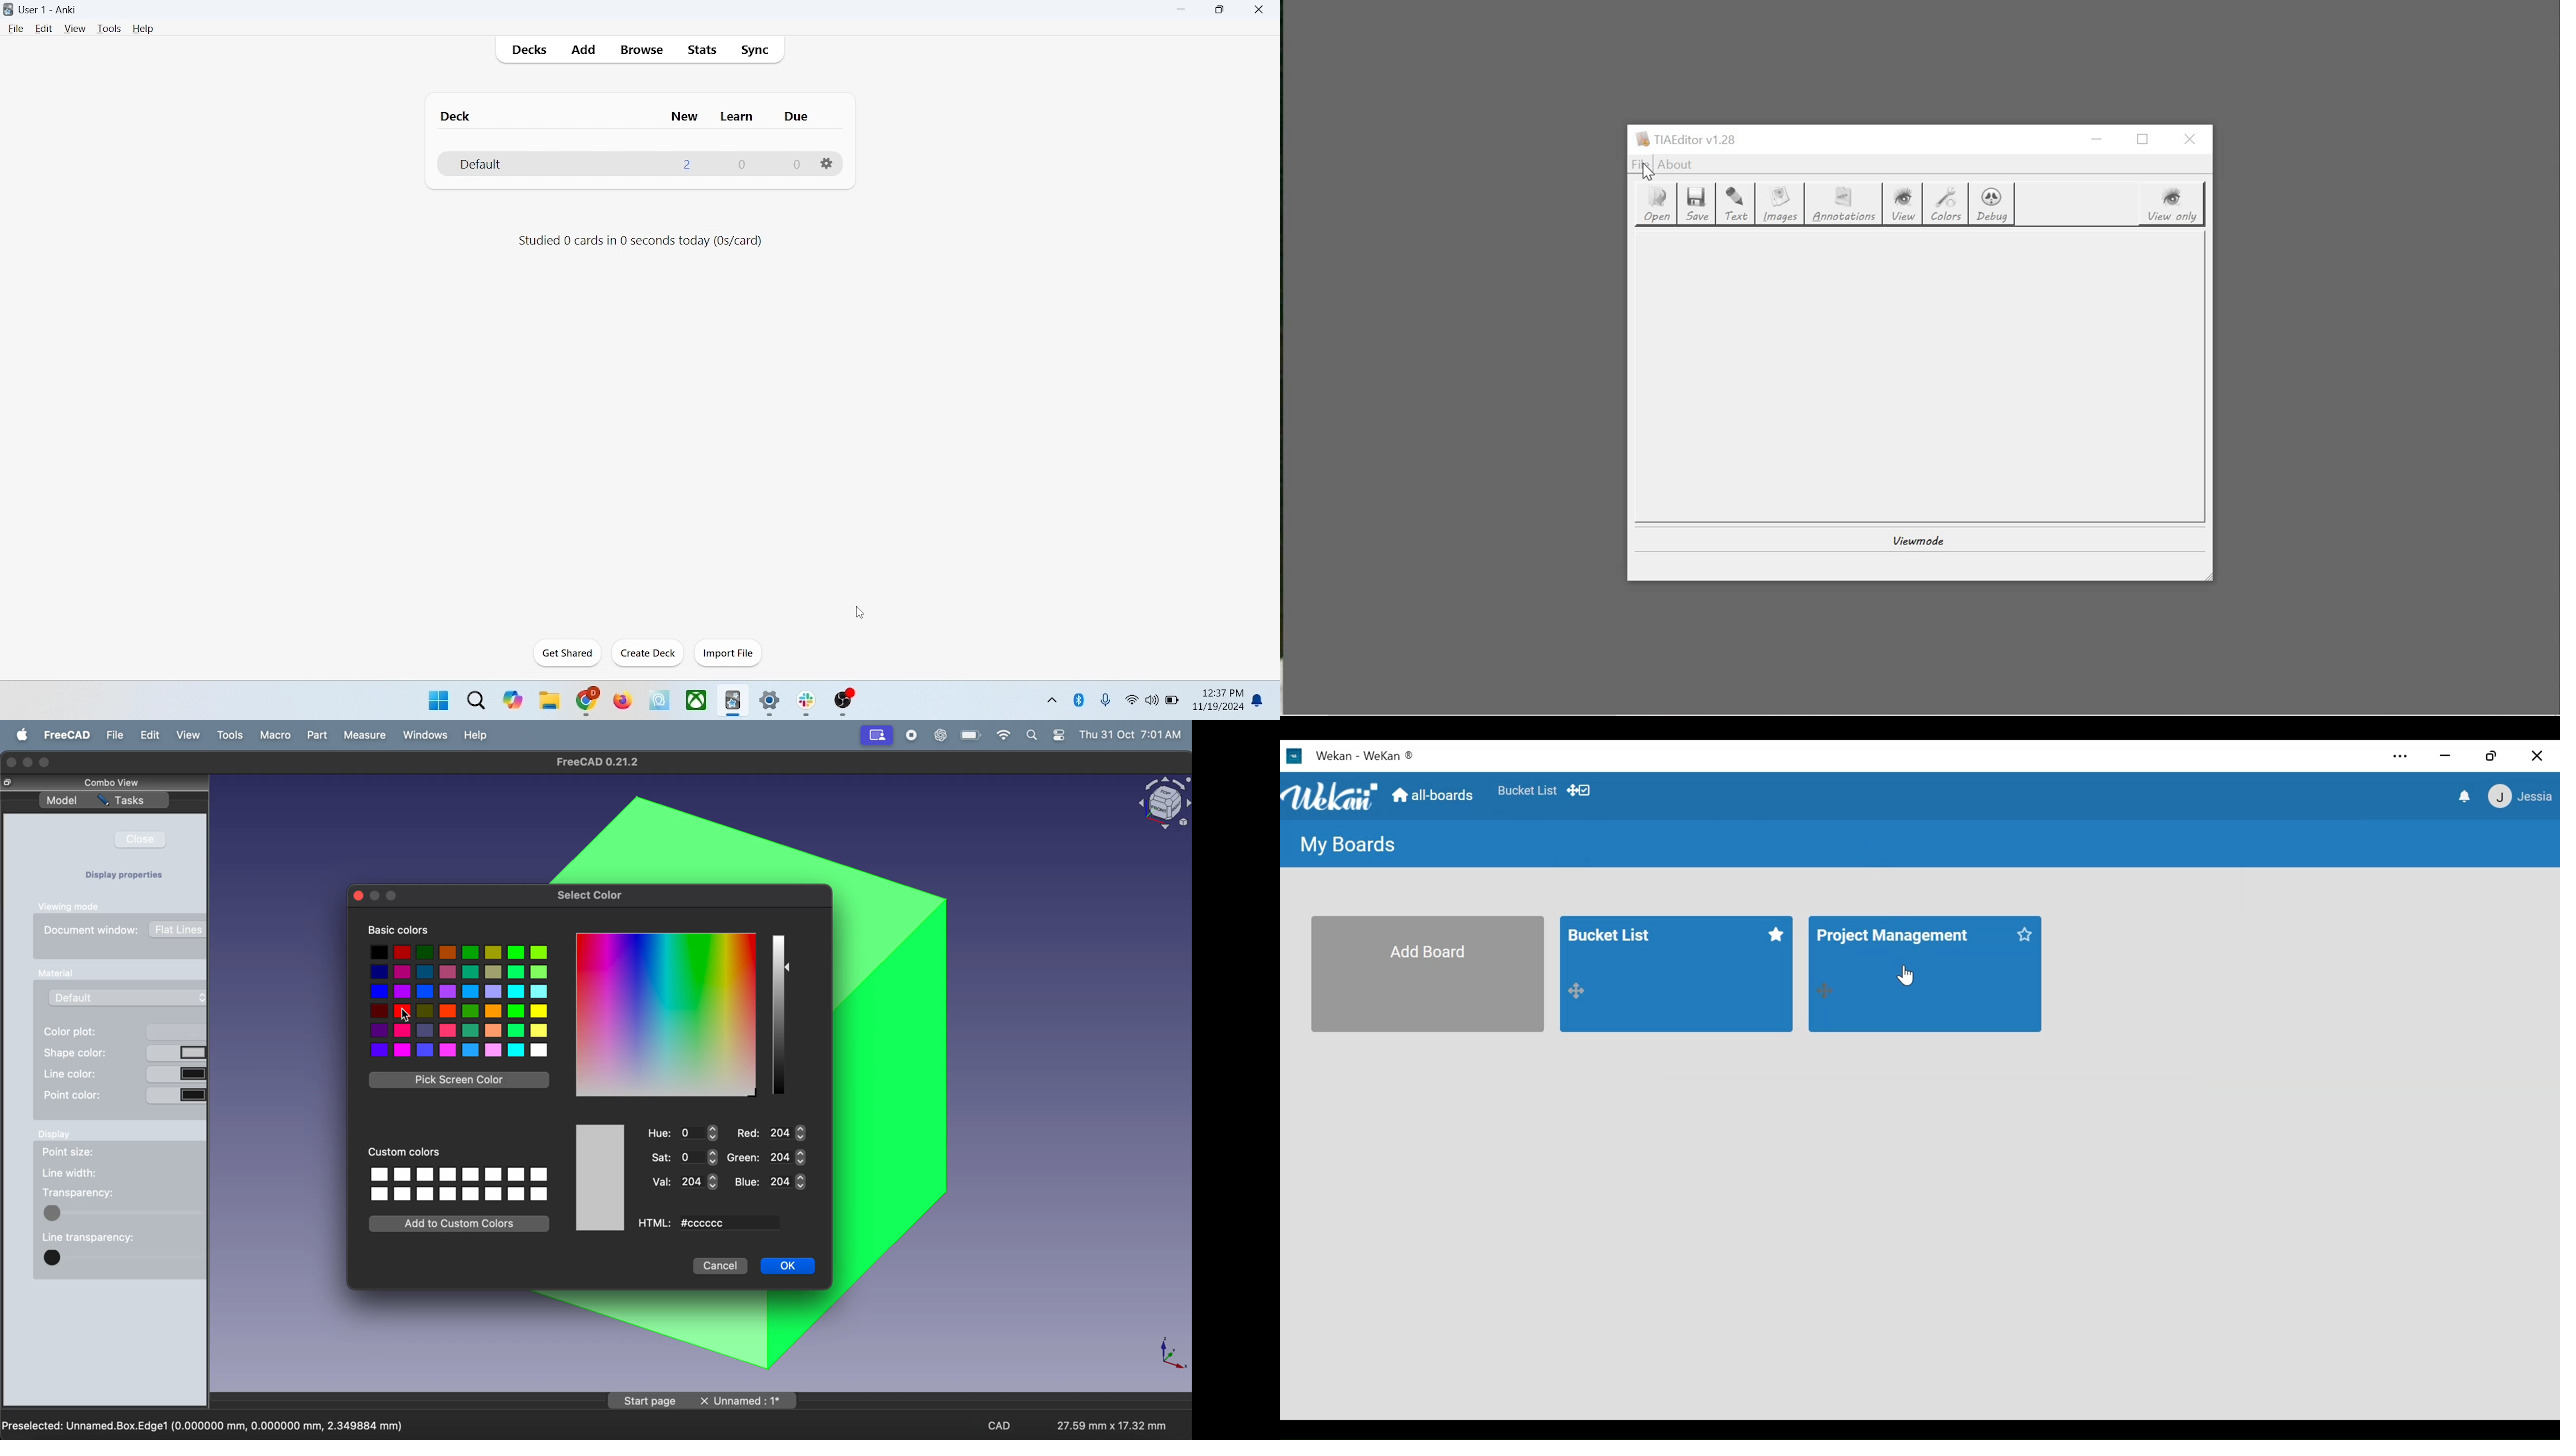  Describe the element at coordinates (74, 906) in the screenshot. I see `vewing mode` at that location.